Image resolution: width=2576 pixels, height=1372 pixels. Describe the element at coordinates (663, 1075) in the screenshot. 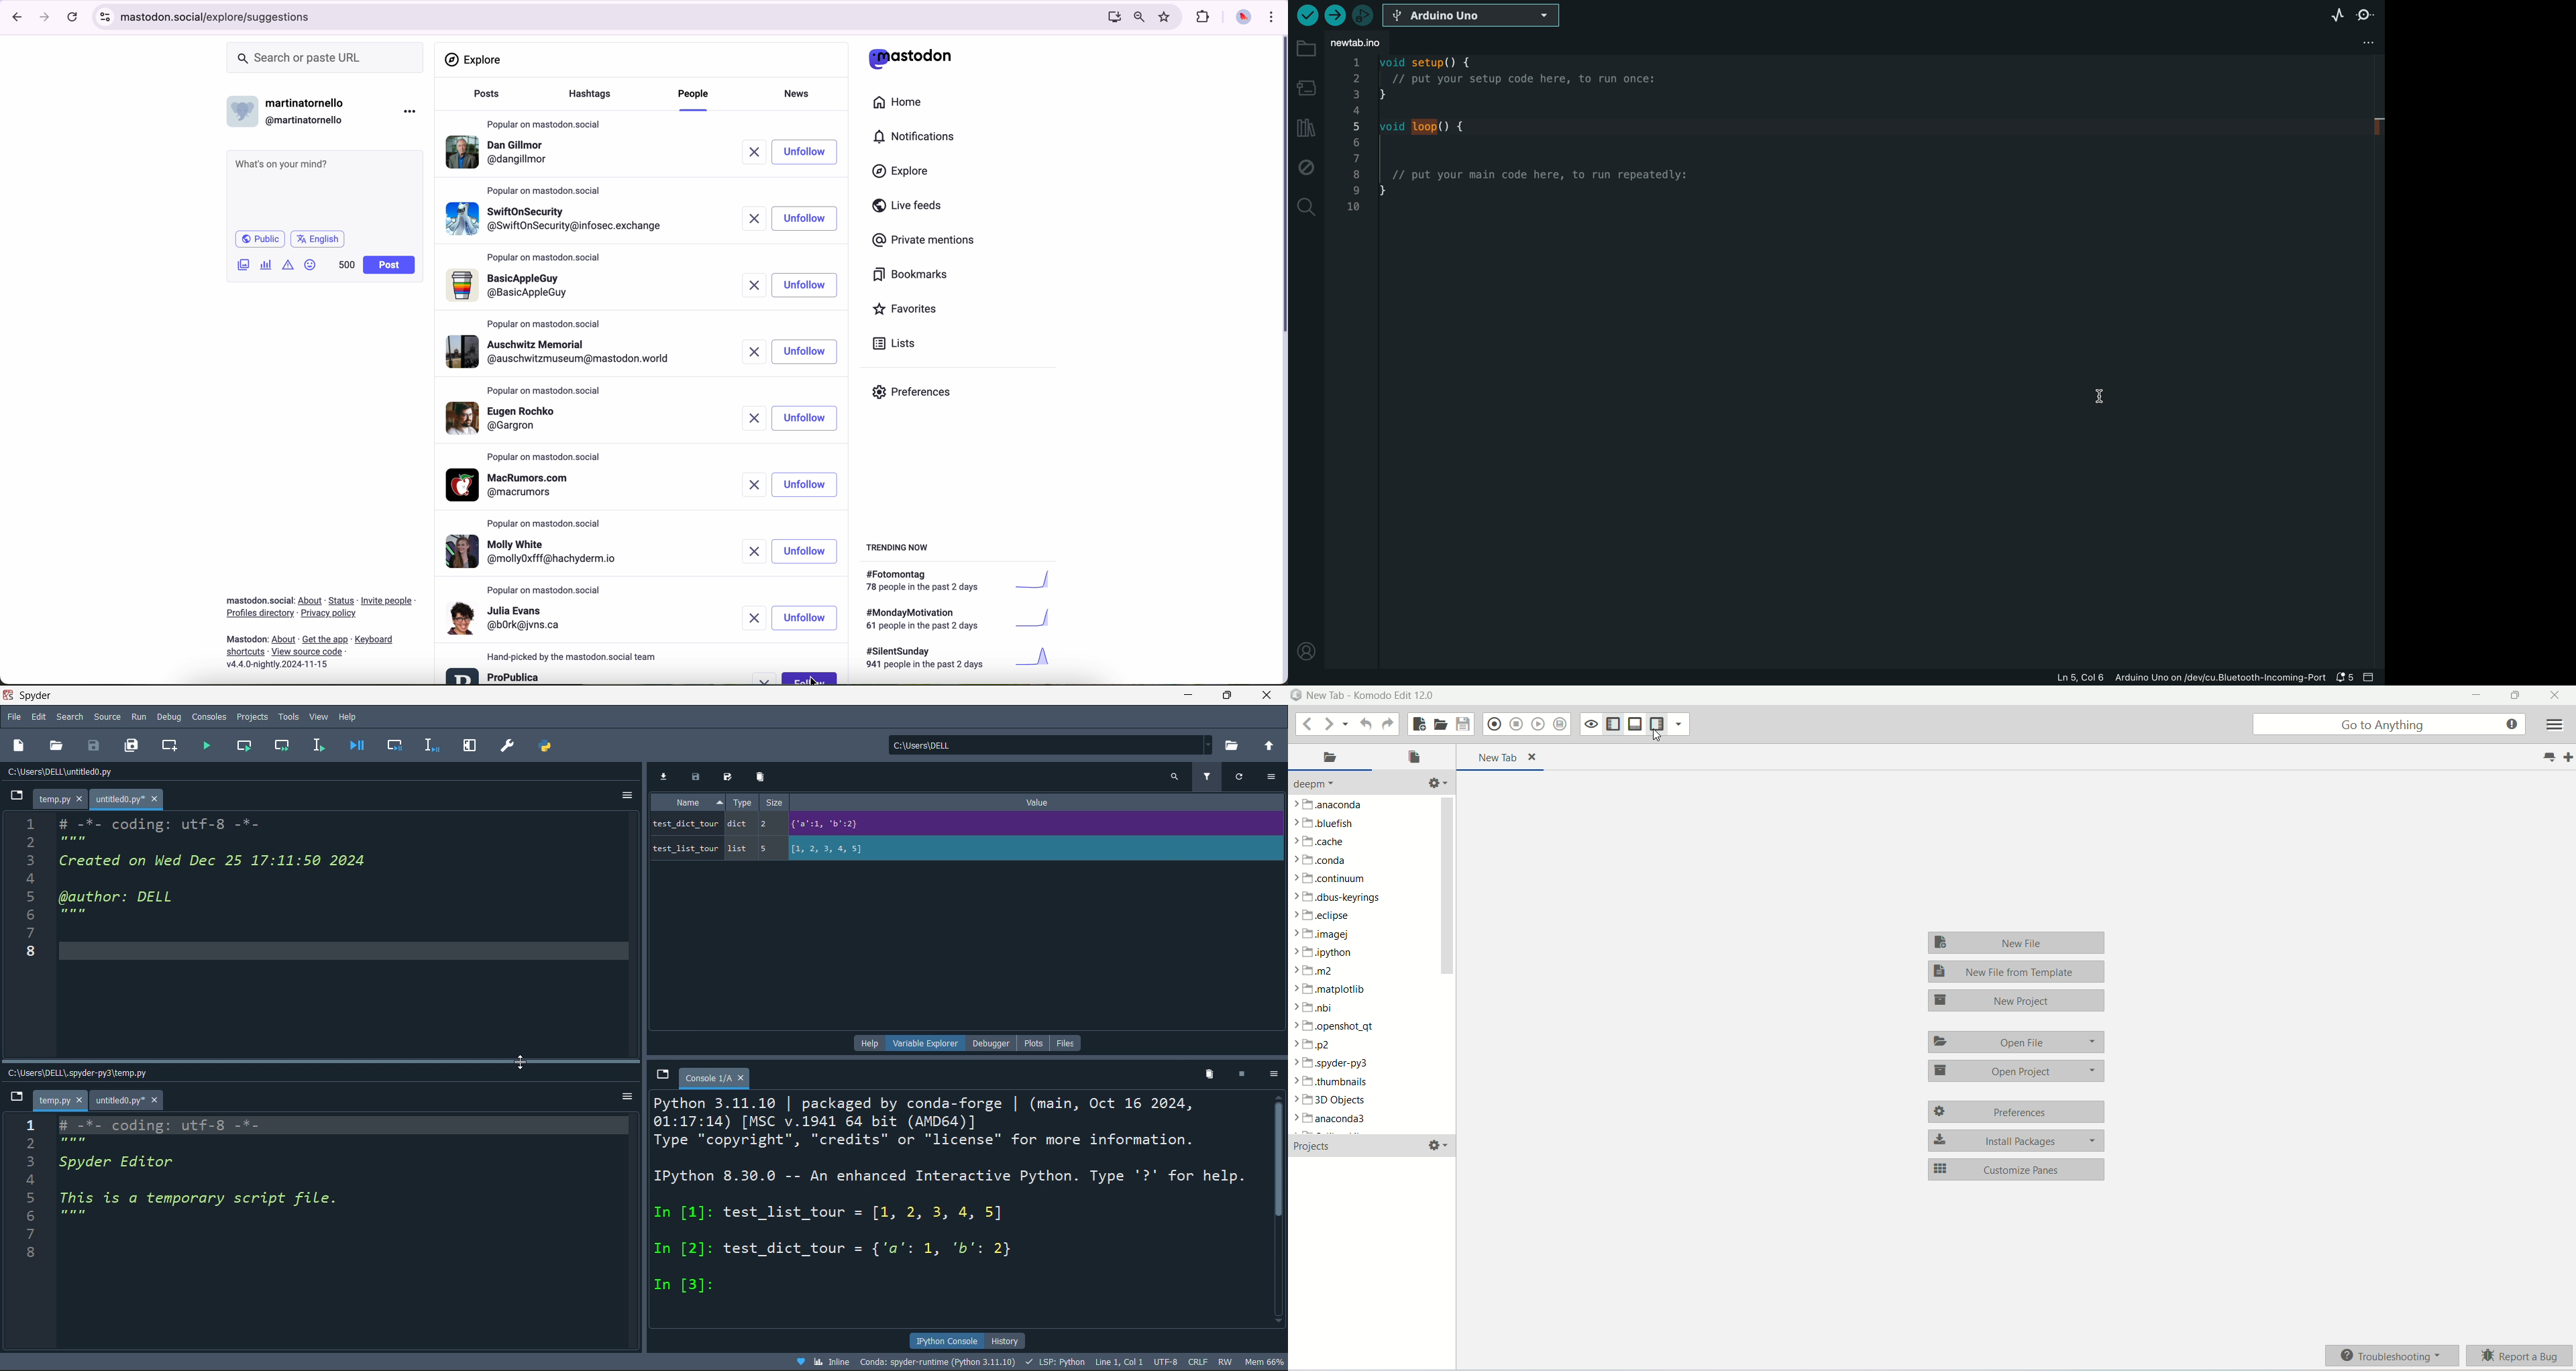

I see `browse tabs` at that location.